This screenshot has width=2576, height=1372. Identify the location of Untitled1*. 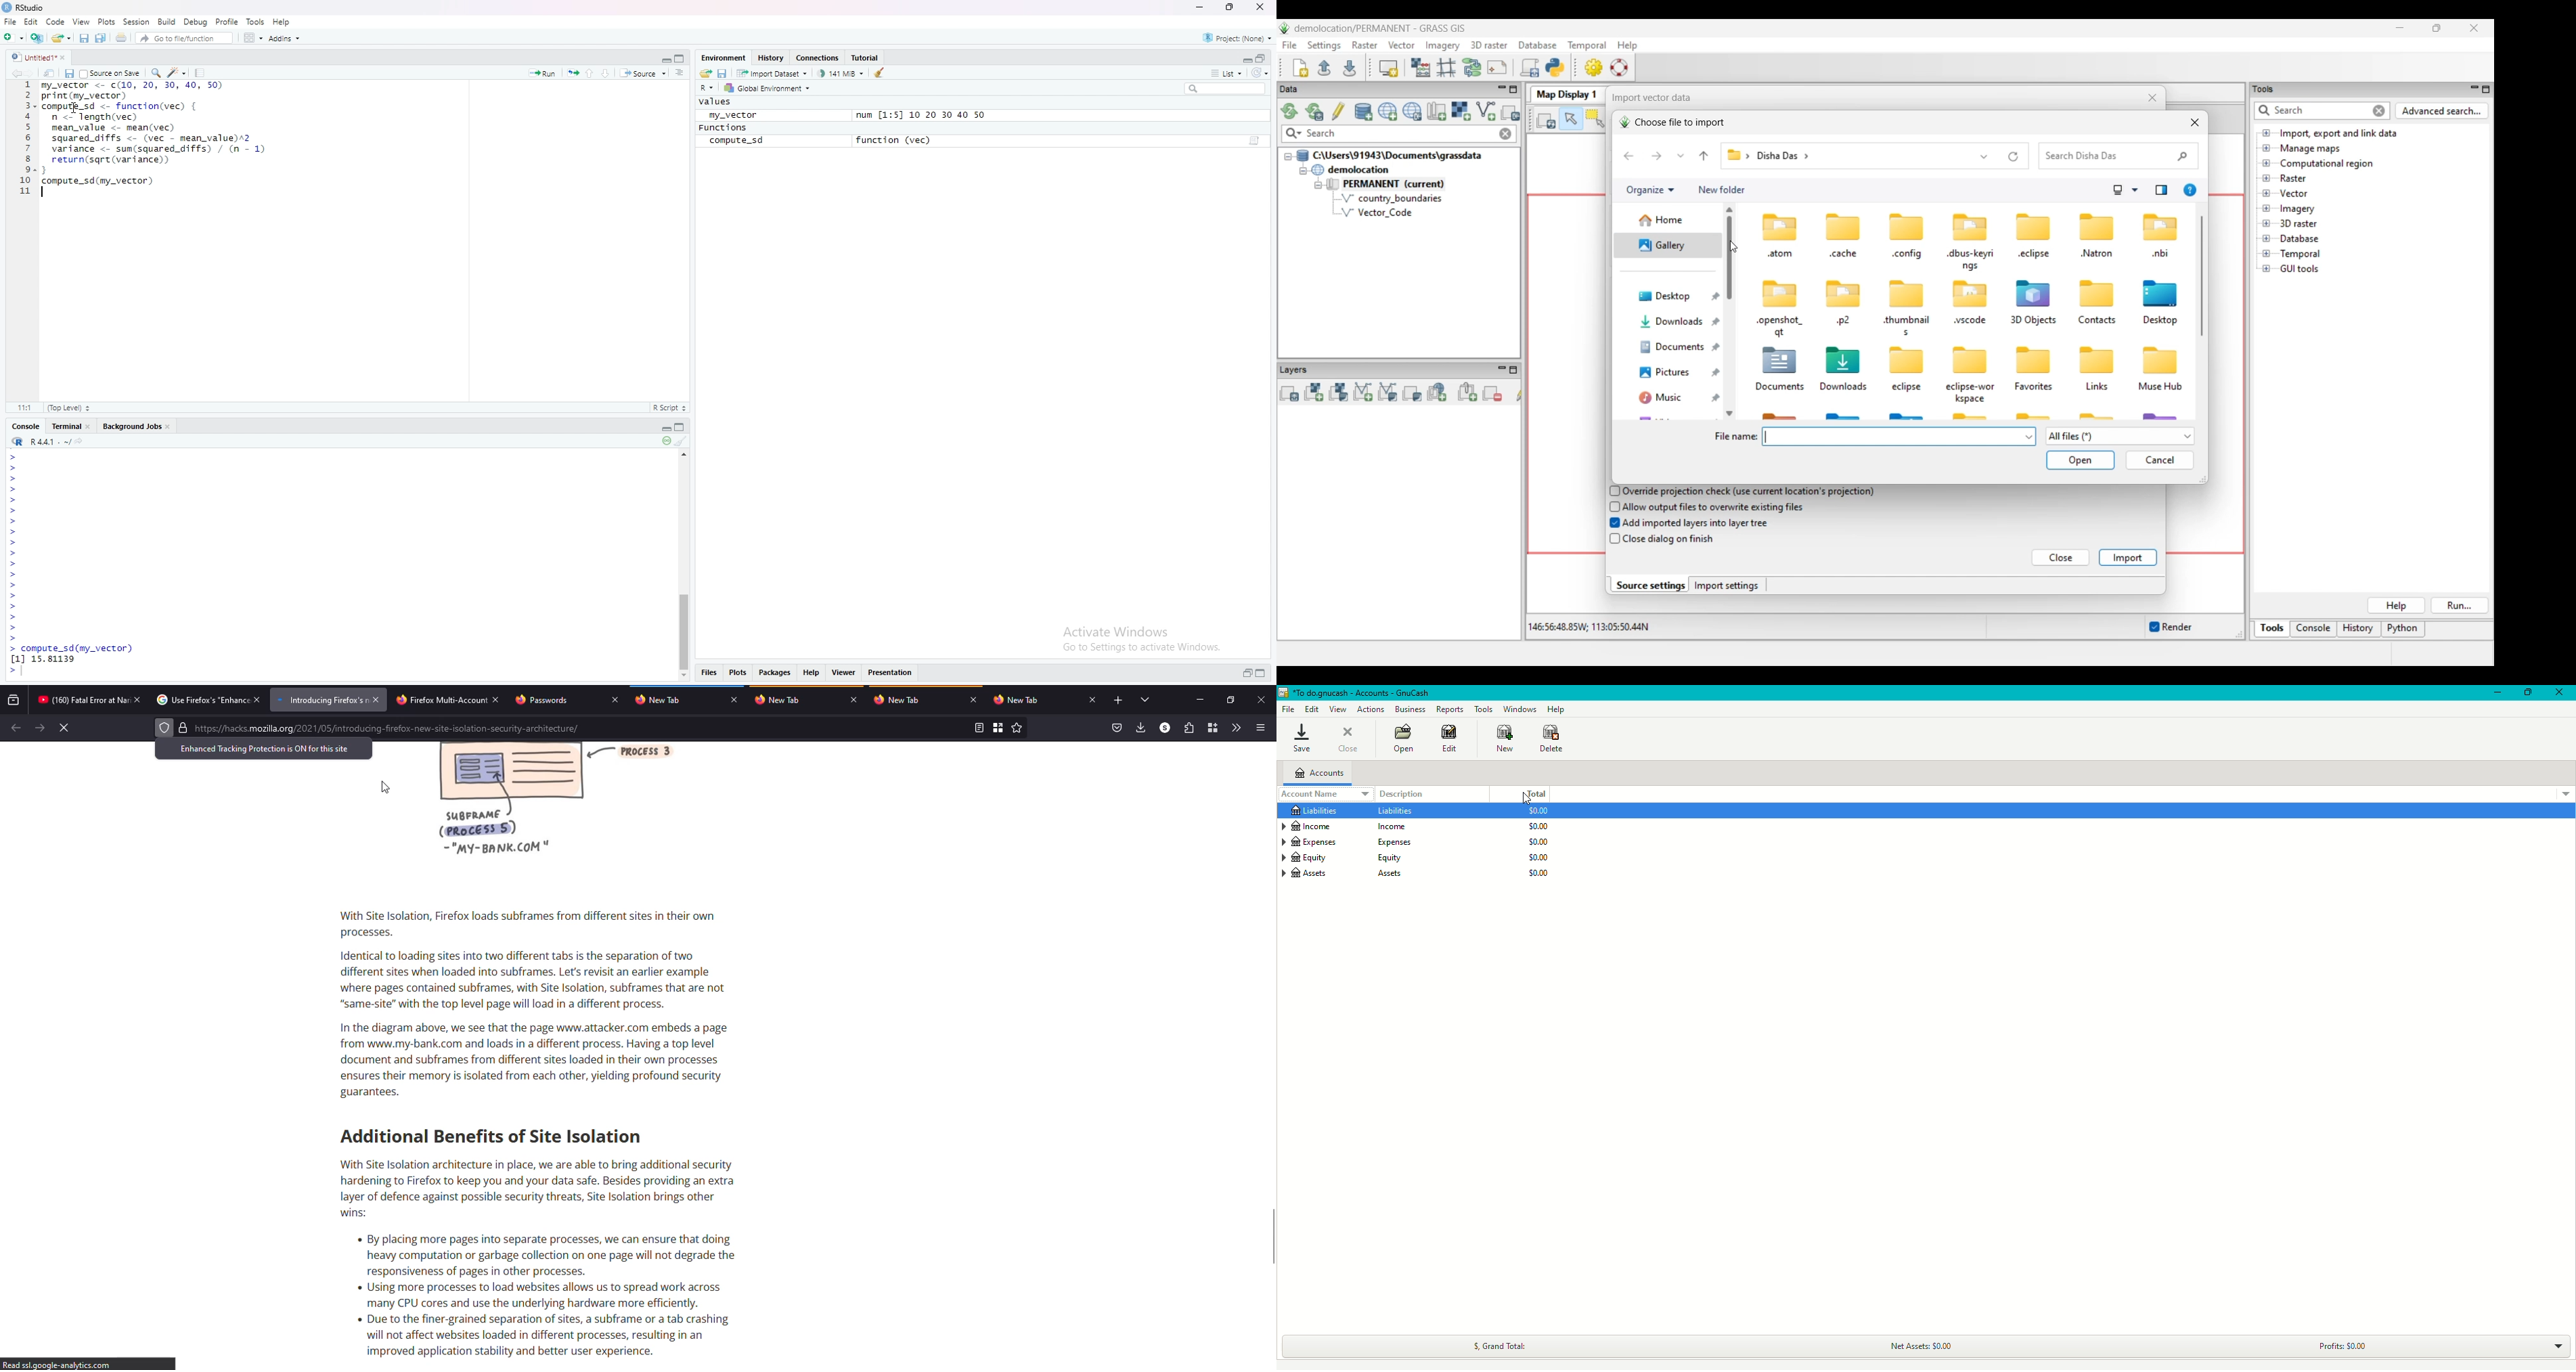
(41, 58).